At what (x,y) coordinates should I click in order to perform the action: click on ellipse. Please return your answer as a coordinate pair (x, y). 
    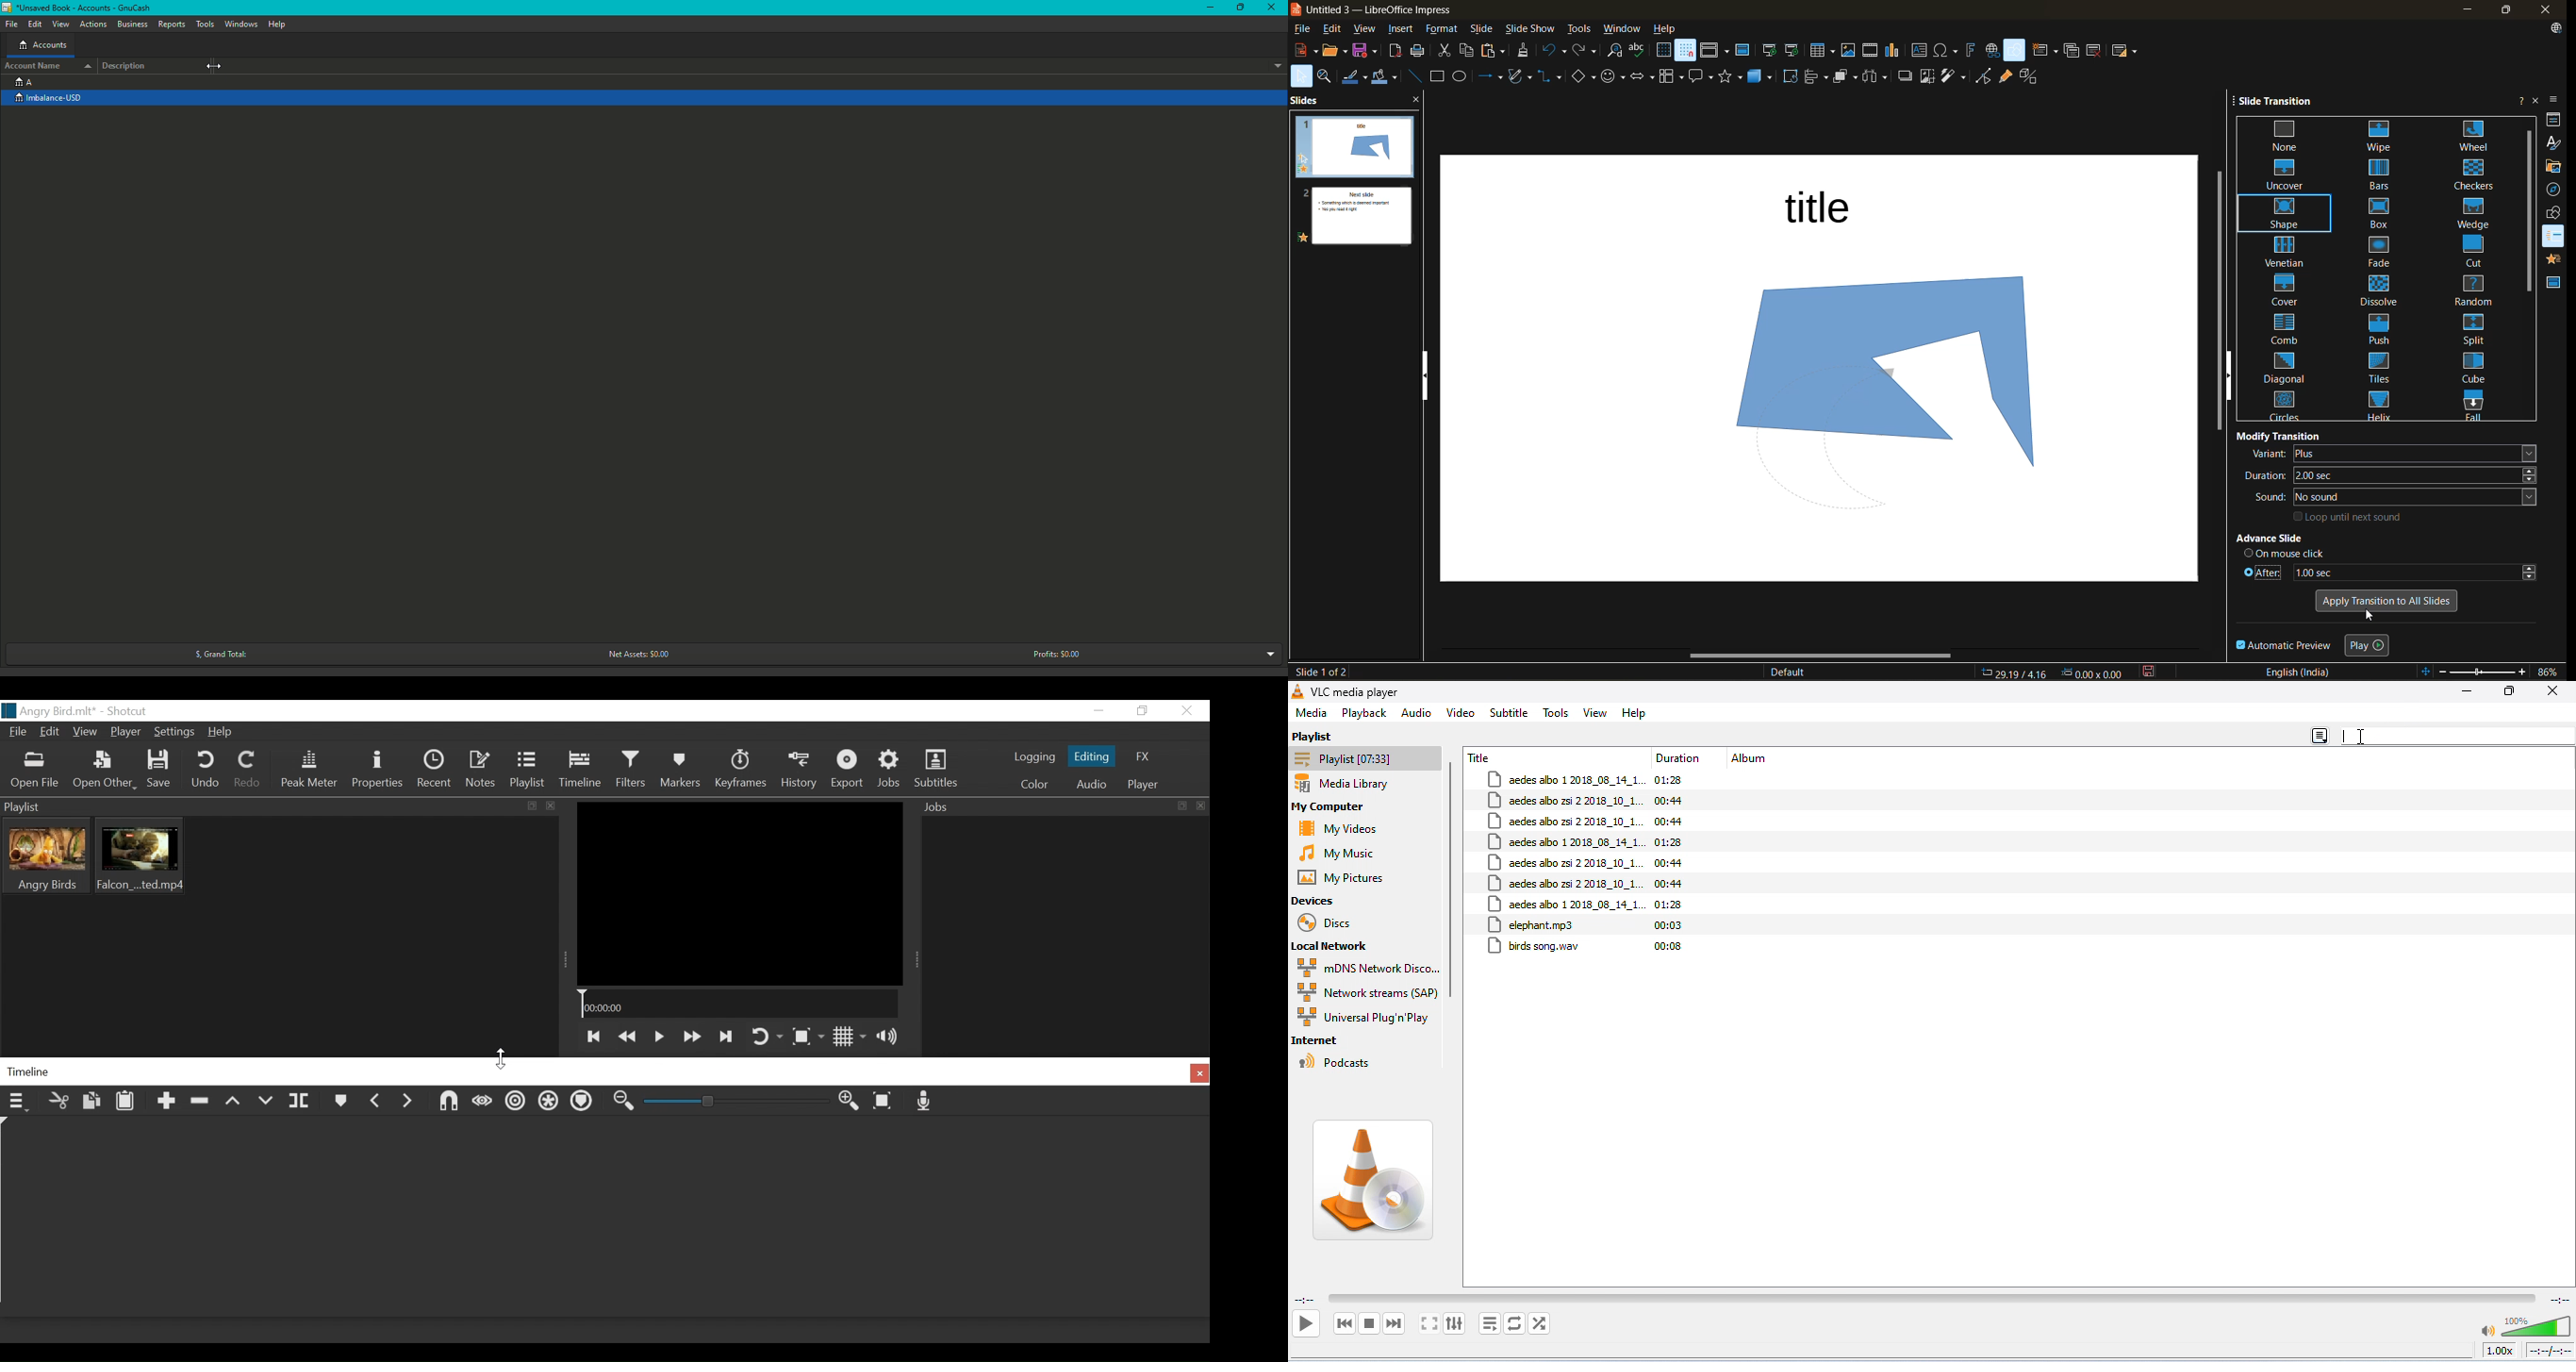
    Looking at the image, I should click on (1464, 77).